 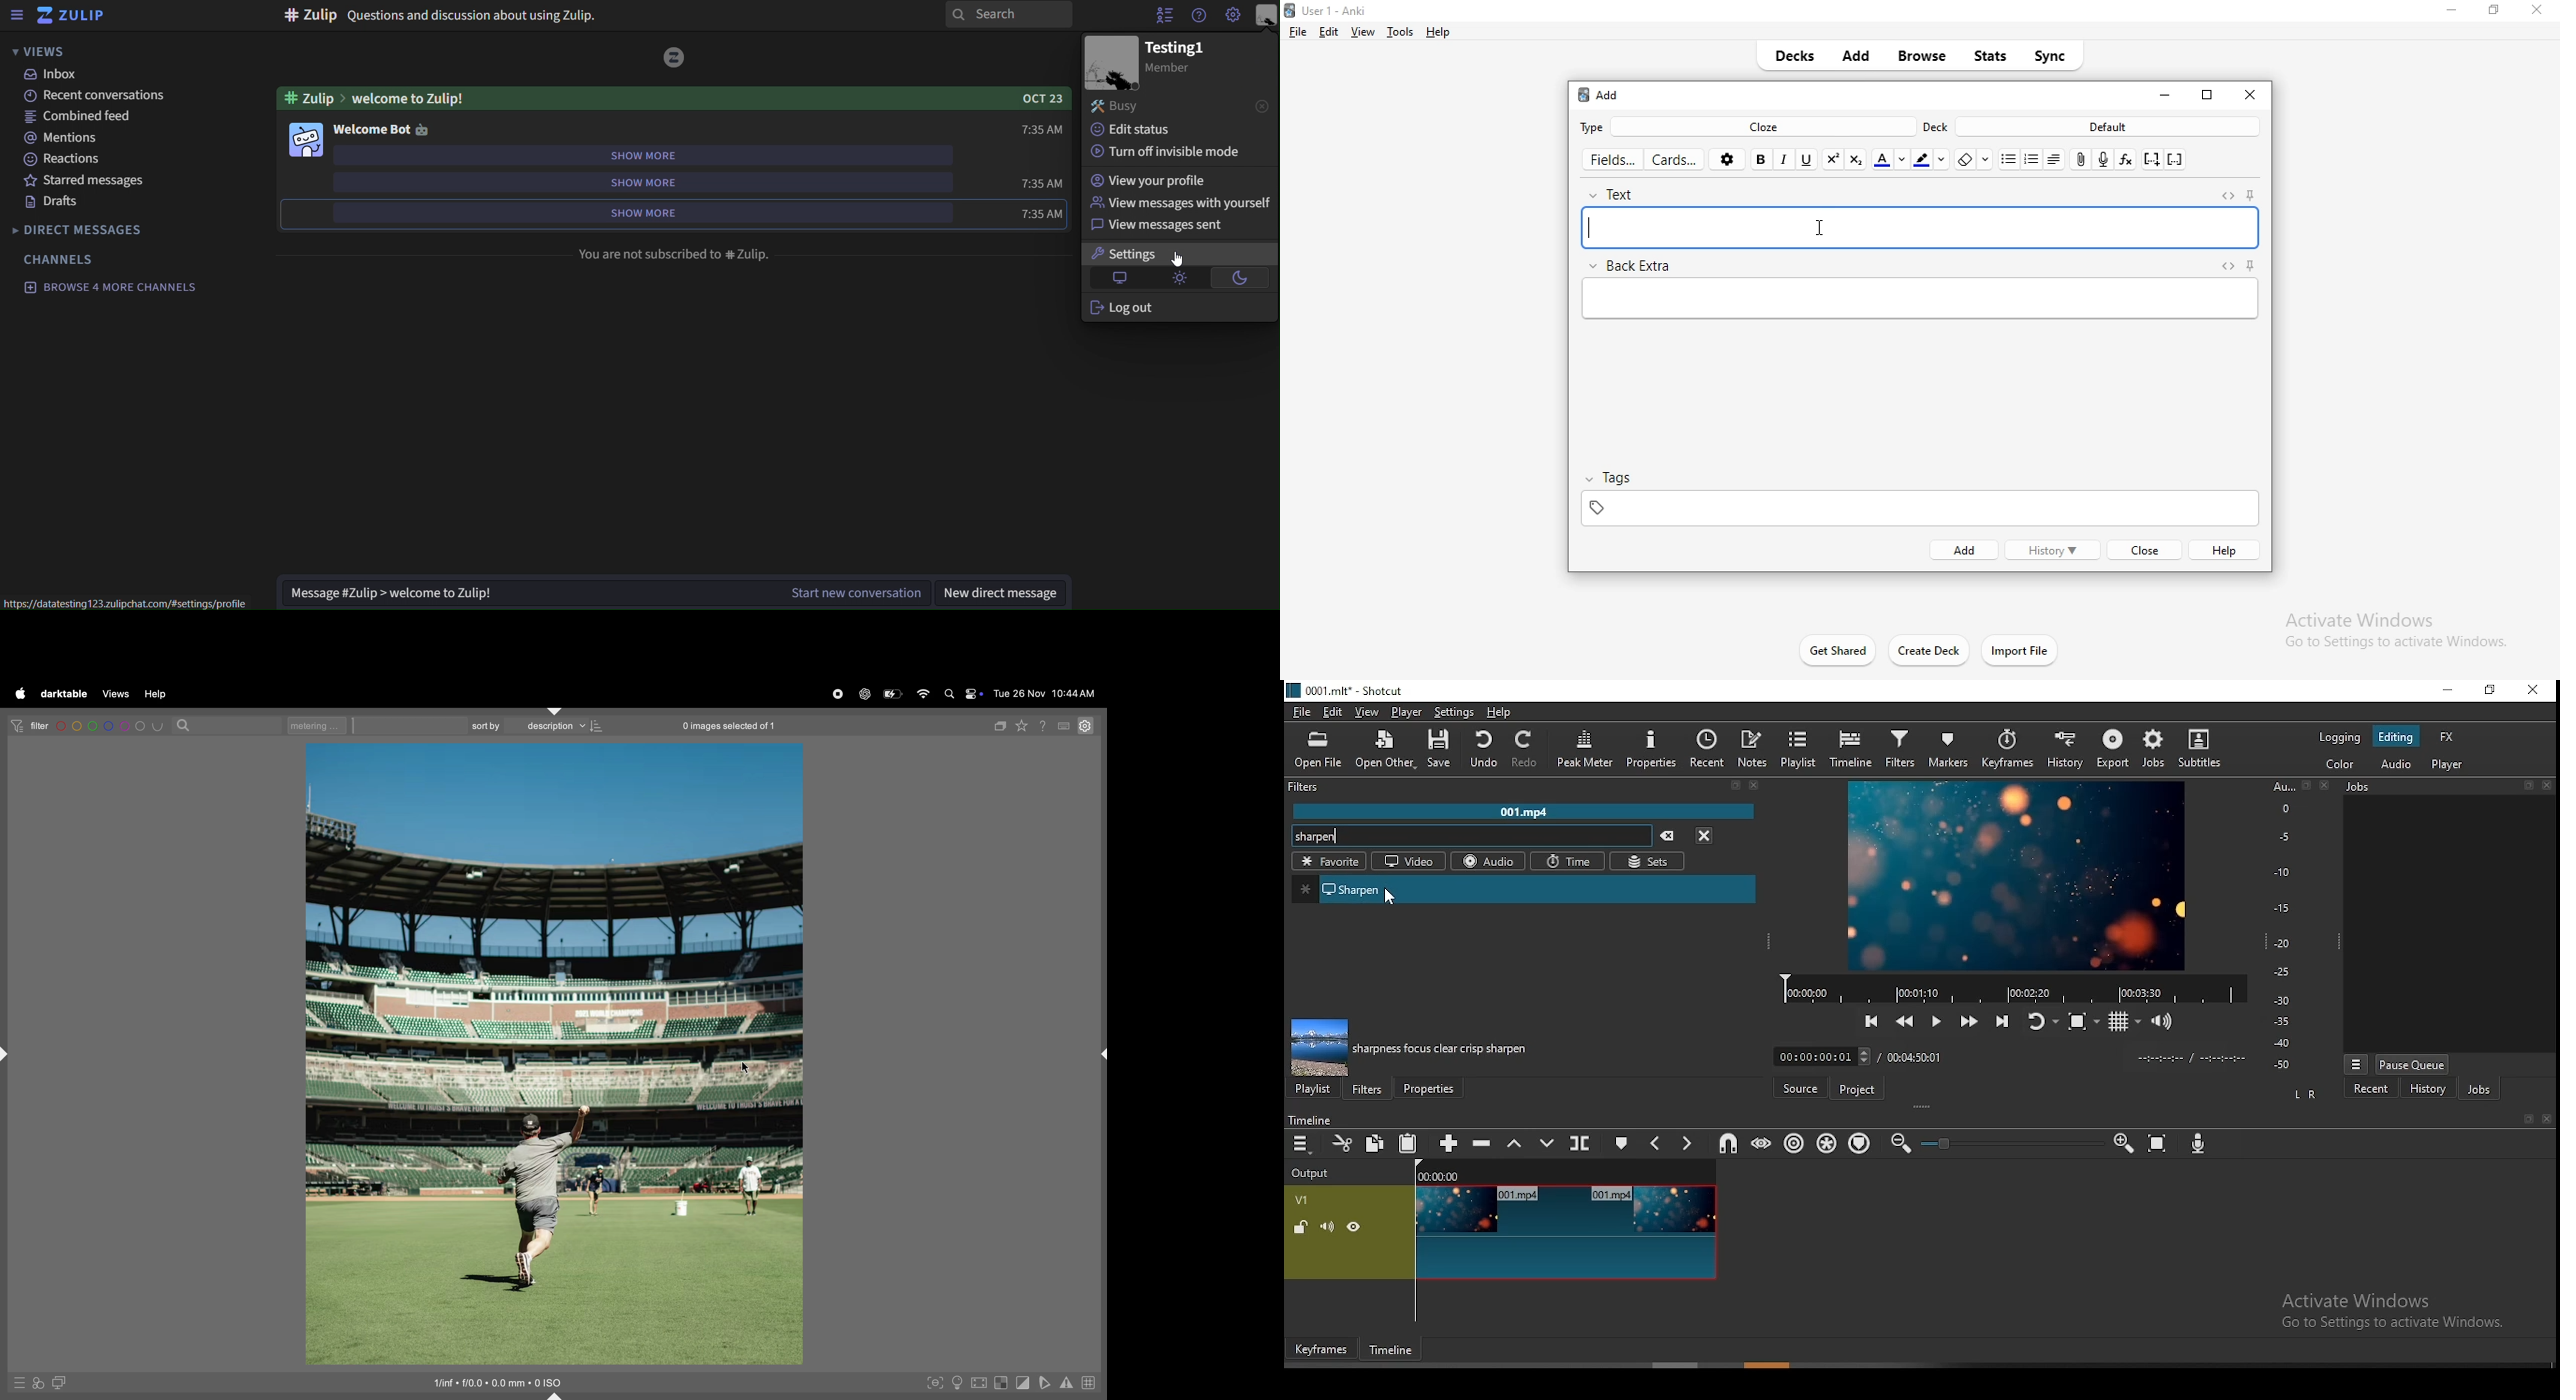 What do you see at coordinates (2017, 872) in the screenshot?
I see `preview` at bounding box center [2017, 872].